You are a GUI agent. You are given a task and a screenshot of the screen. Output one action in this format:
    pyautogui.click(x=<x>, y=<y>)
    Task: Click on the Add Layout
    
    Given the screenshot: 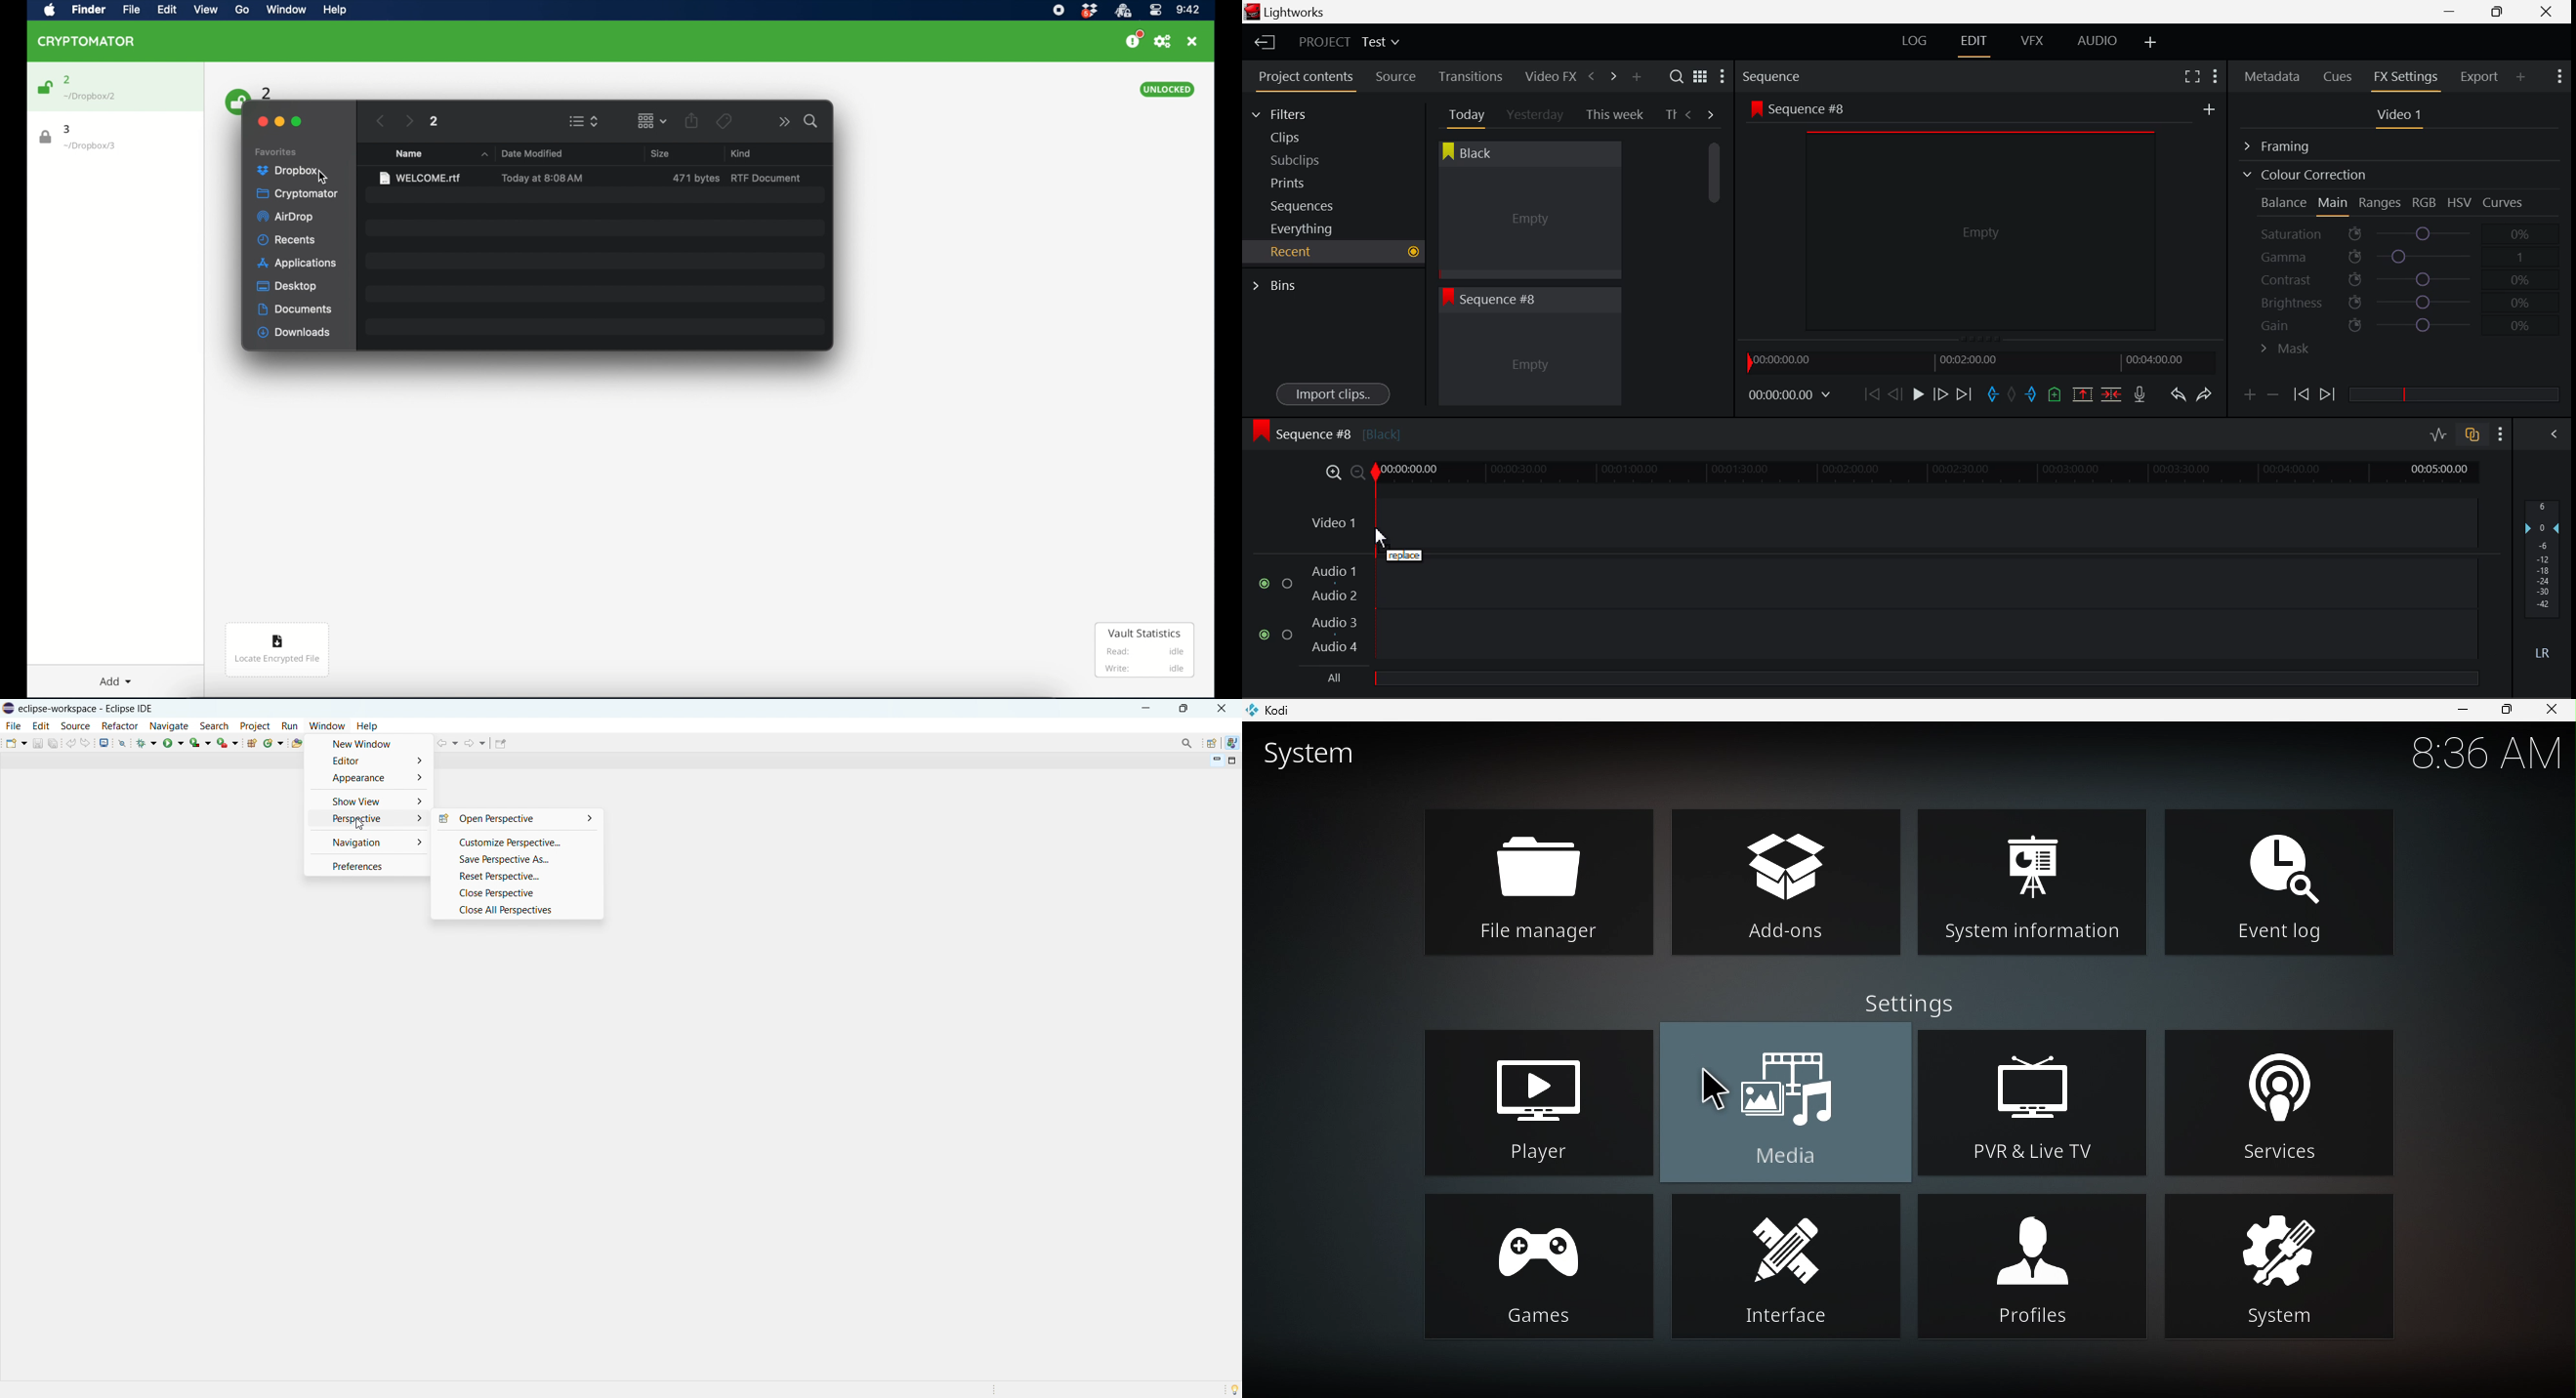 What is the action you would take?
    pyautogui.click(x=2151, y=43)
    